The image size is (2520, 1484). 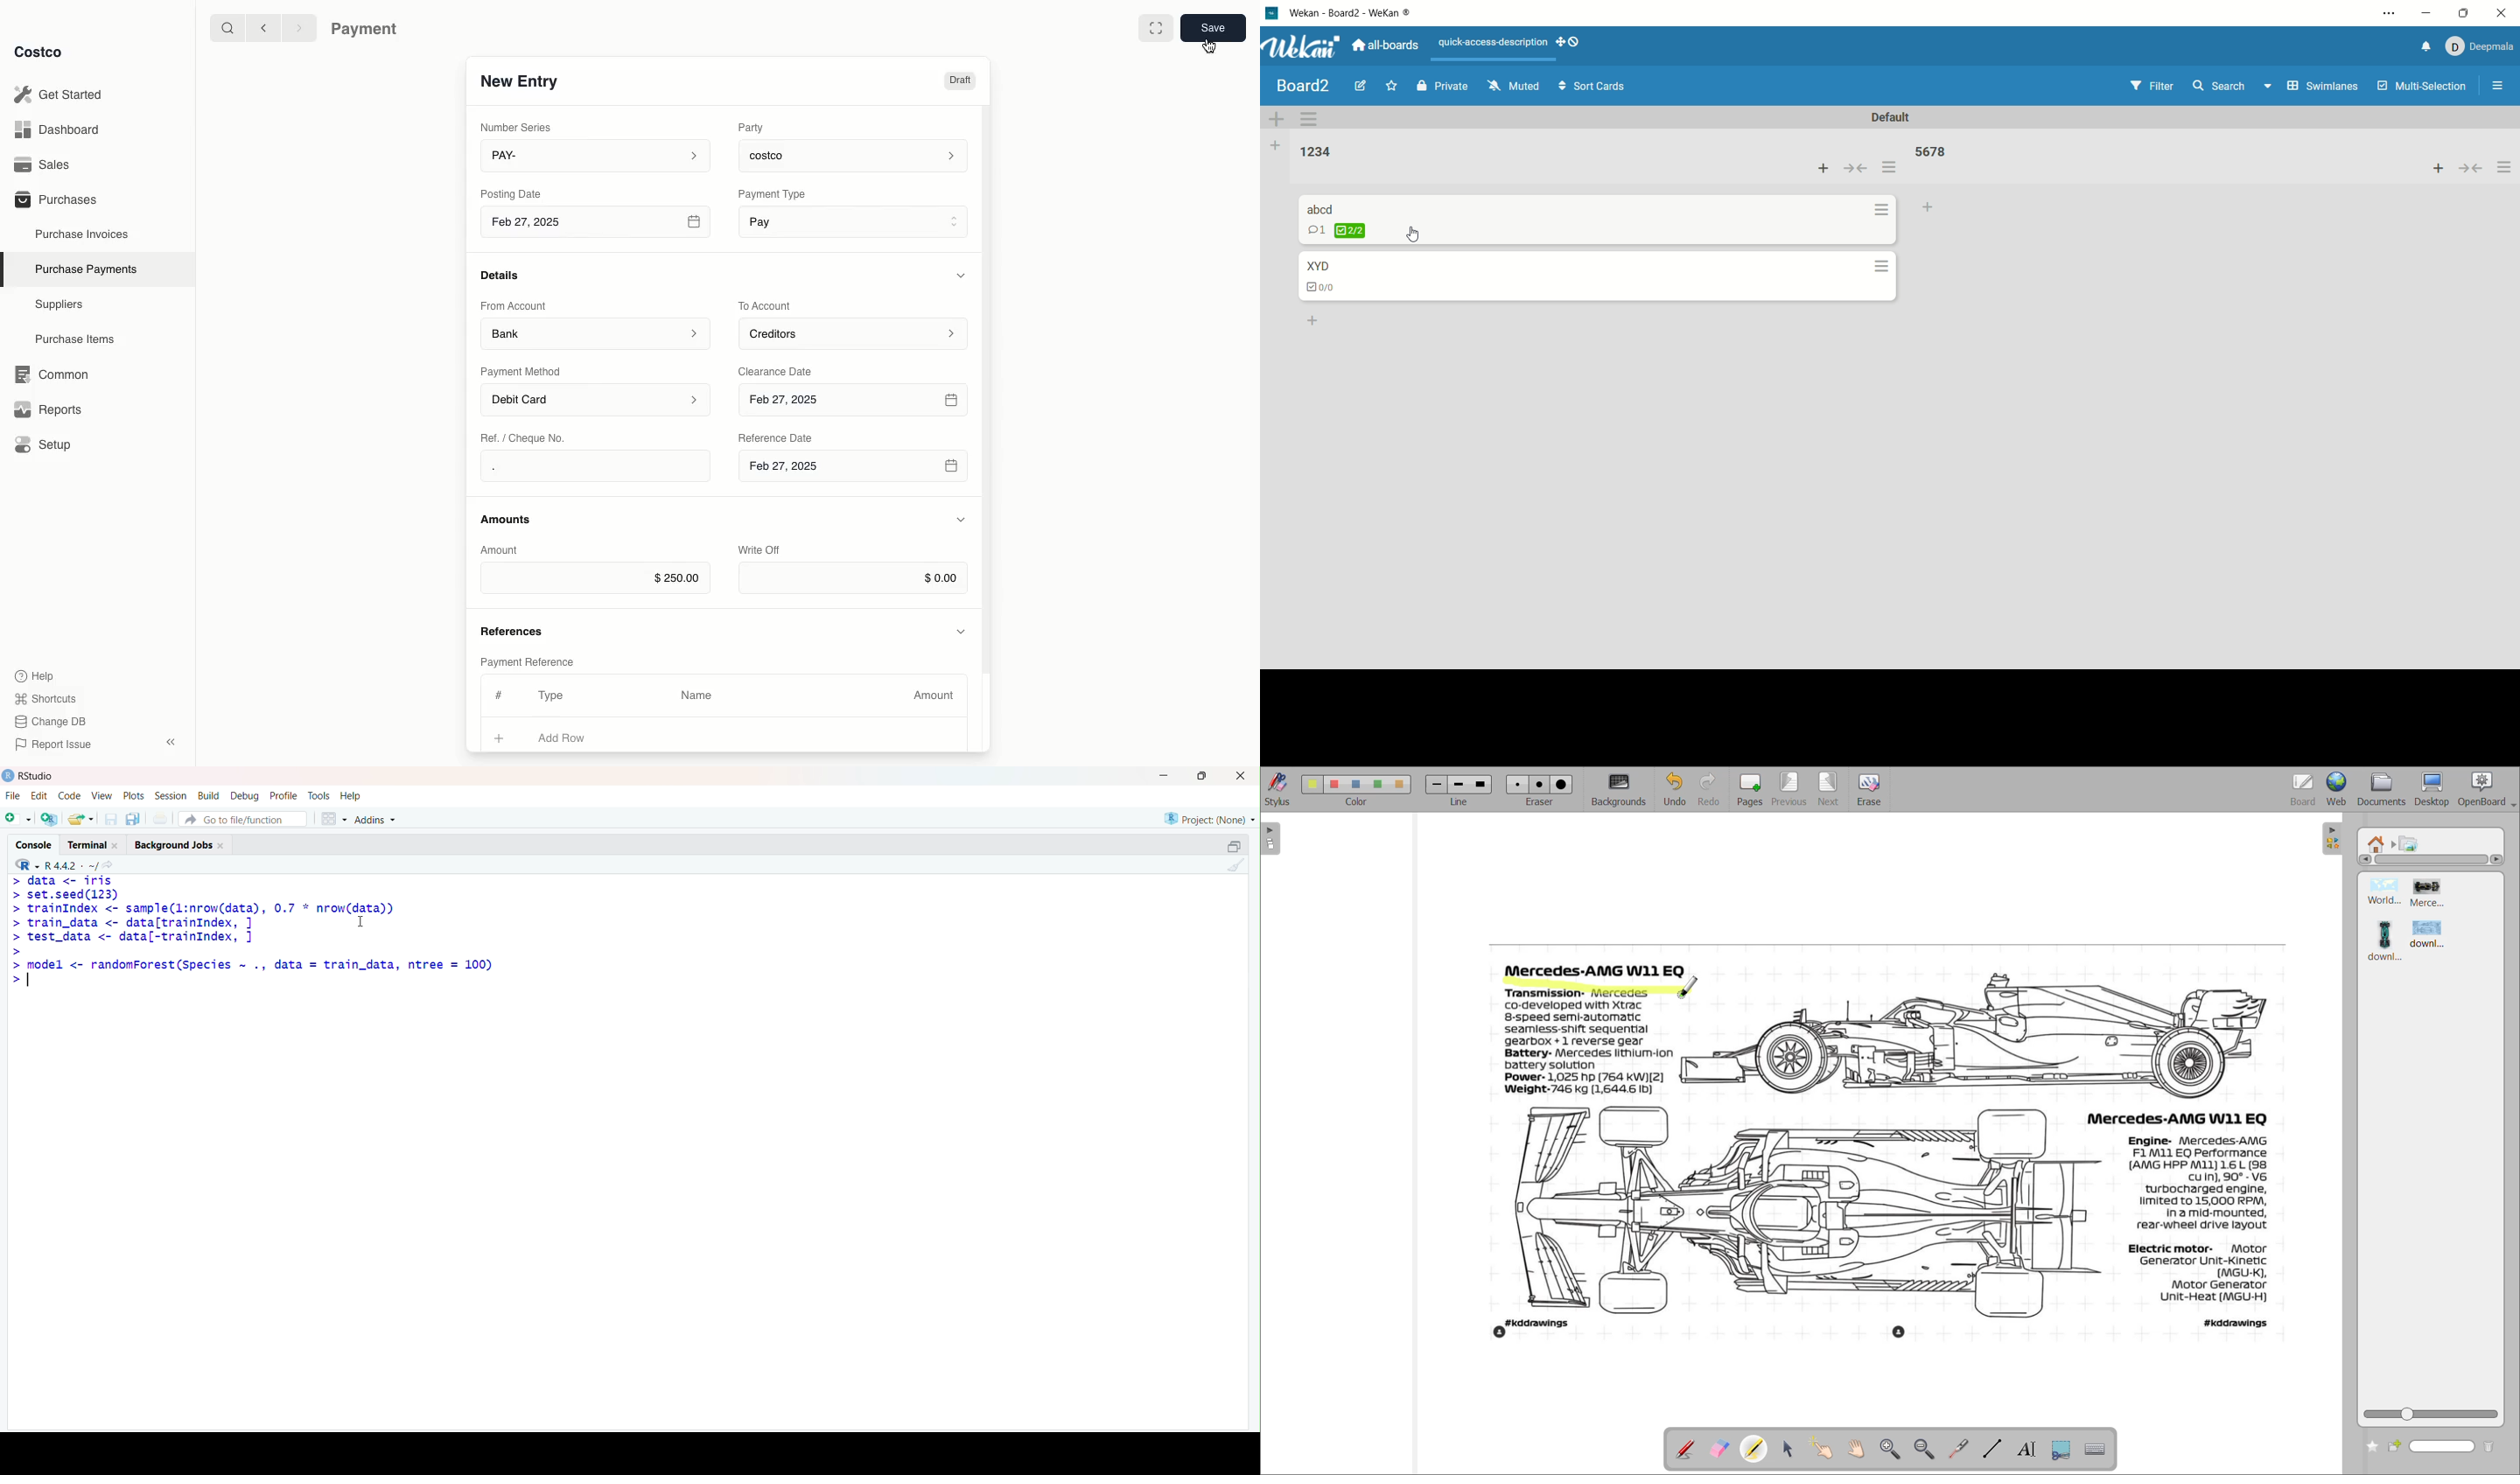 What do you see at coordinates (85, 268) in the screenshot?
I see `Purchase Payments` at bounding box center [85, 268].